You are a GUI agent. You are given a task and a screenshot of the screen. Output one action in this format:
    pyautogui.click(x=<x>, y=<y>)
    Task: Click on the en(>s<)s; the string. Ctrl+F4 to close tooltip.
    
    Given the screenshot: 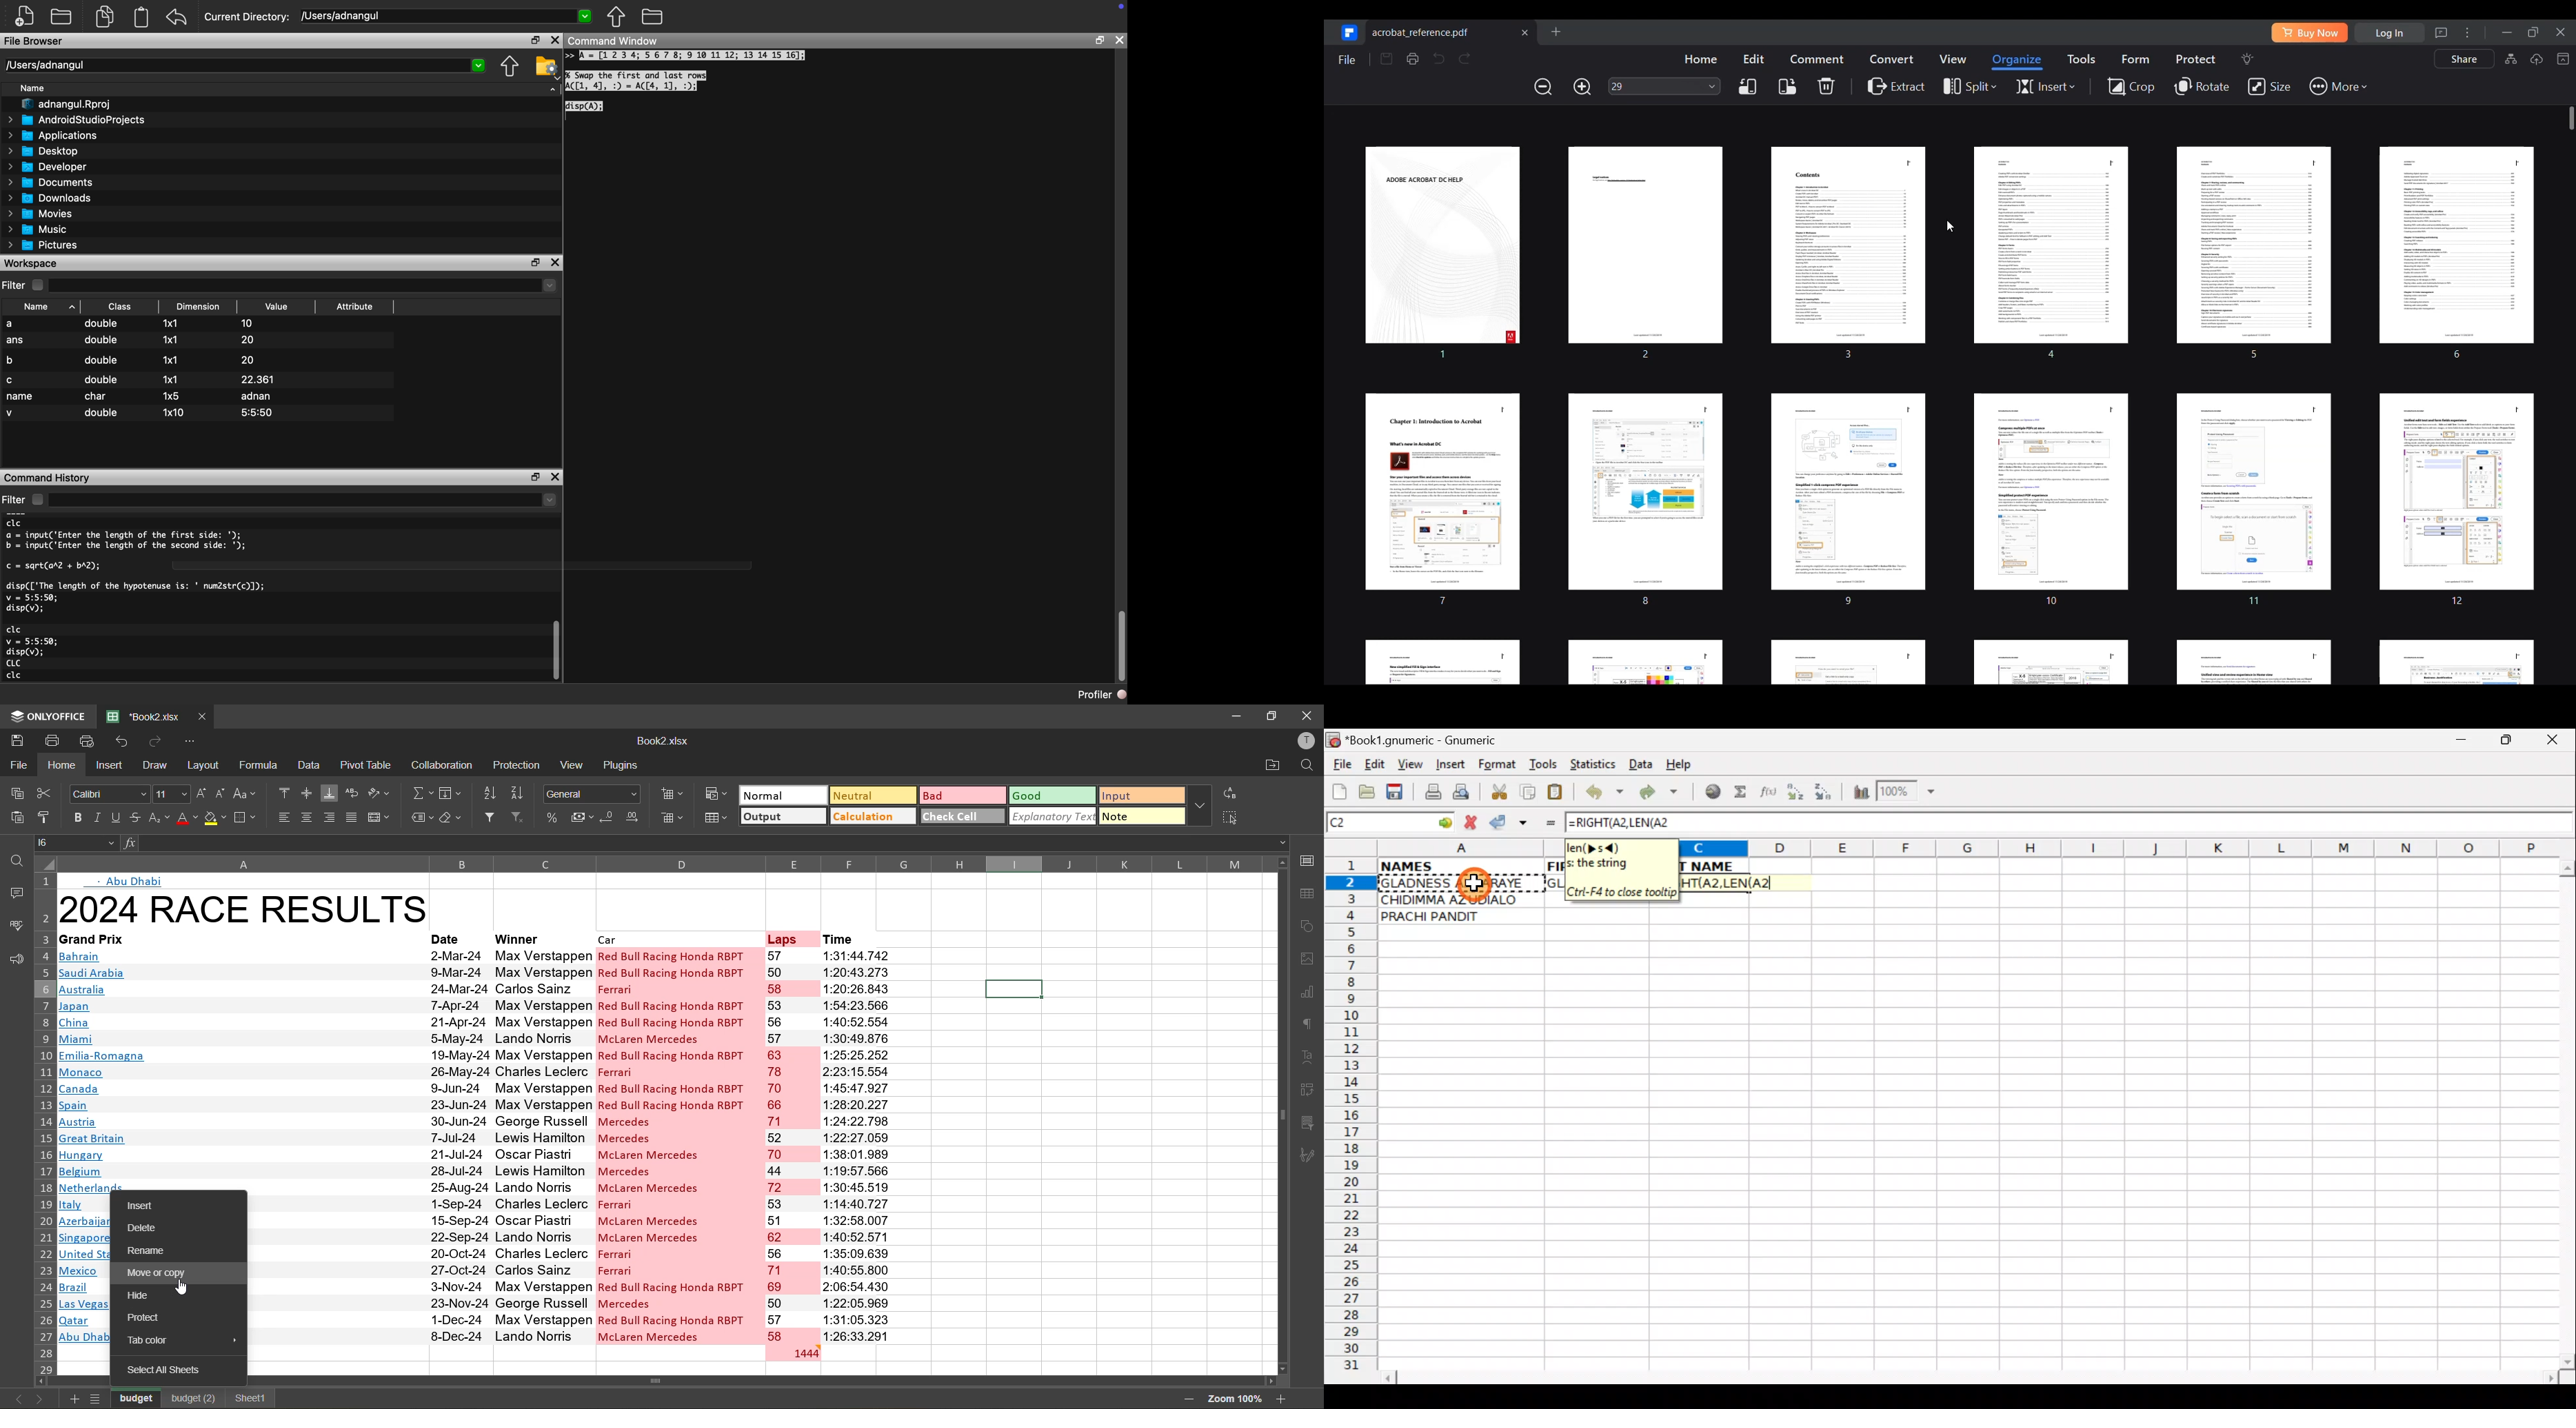 What is the action you would take?
    pyautogui.click(x=1623, y=871)
    